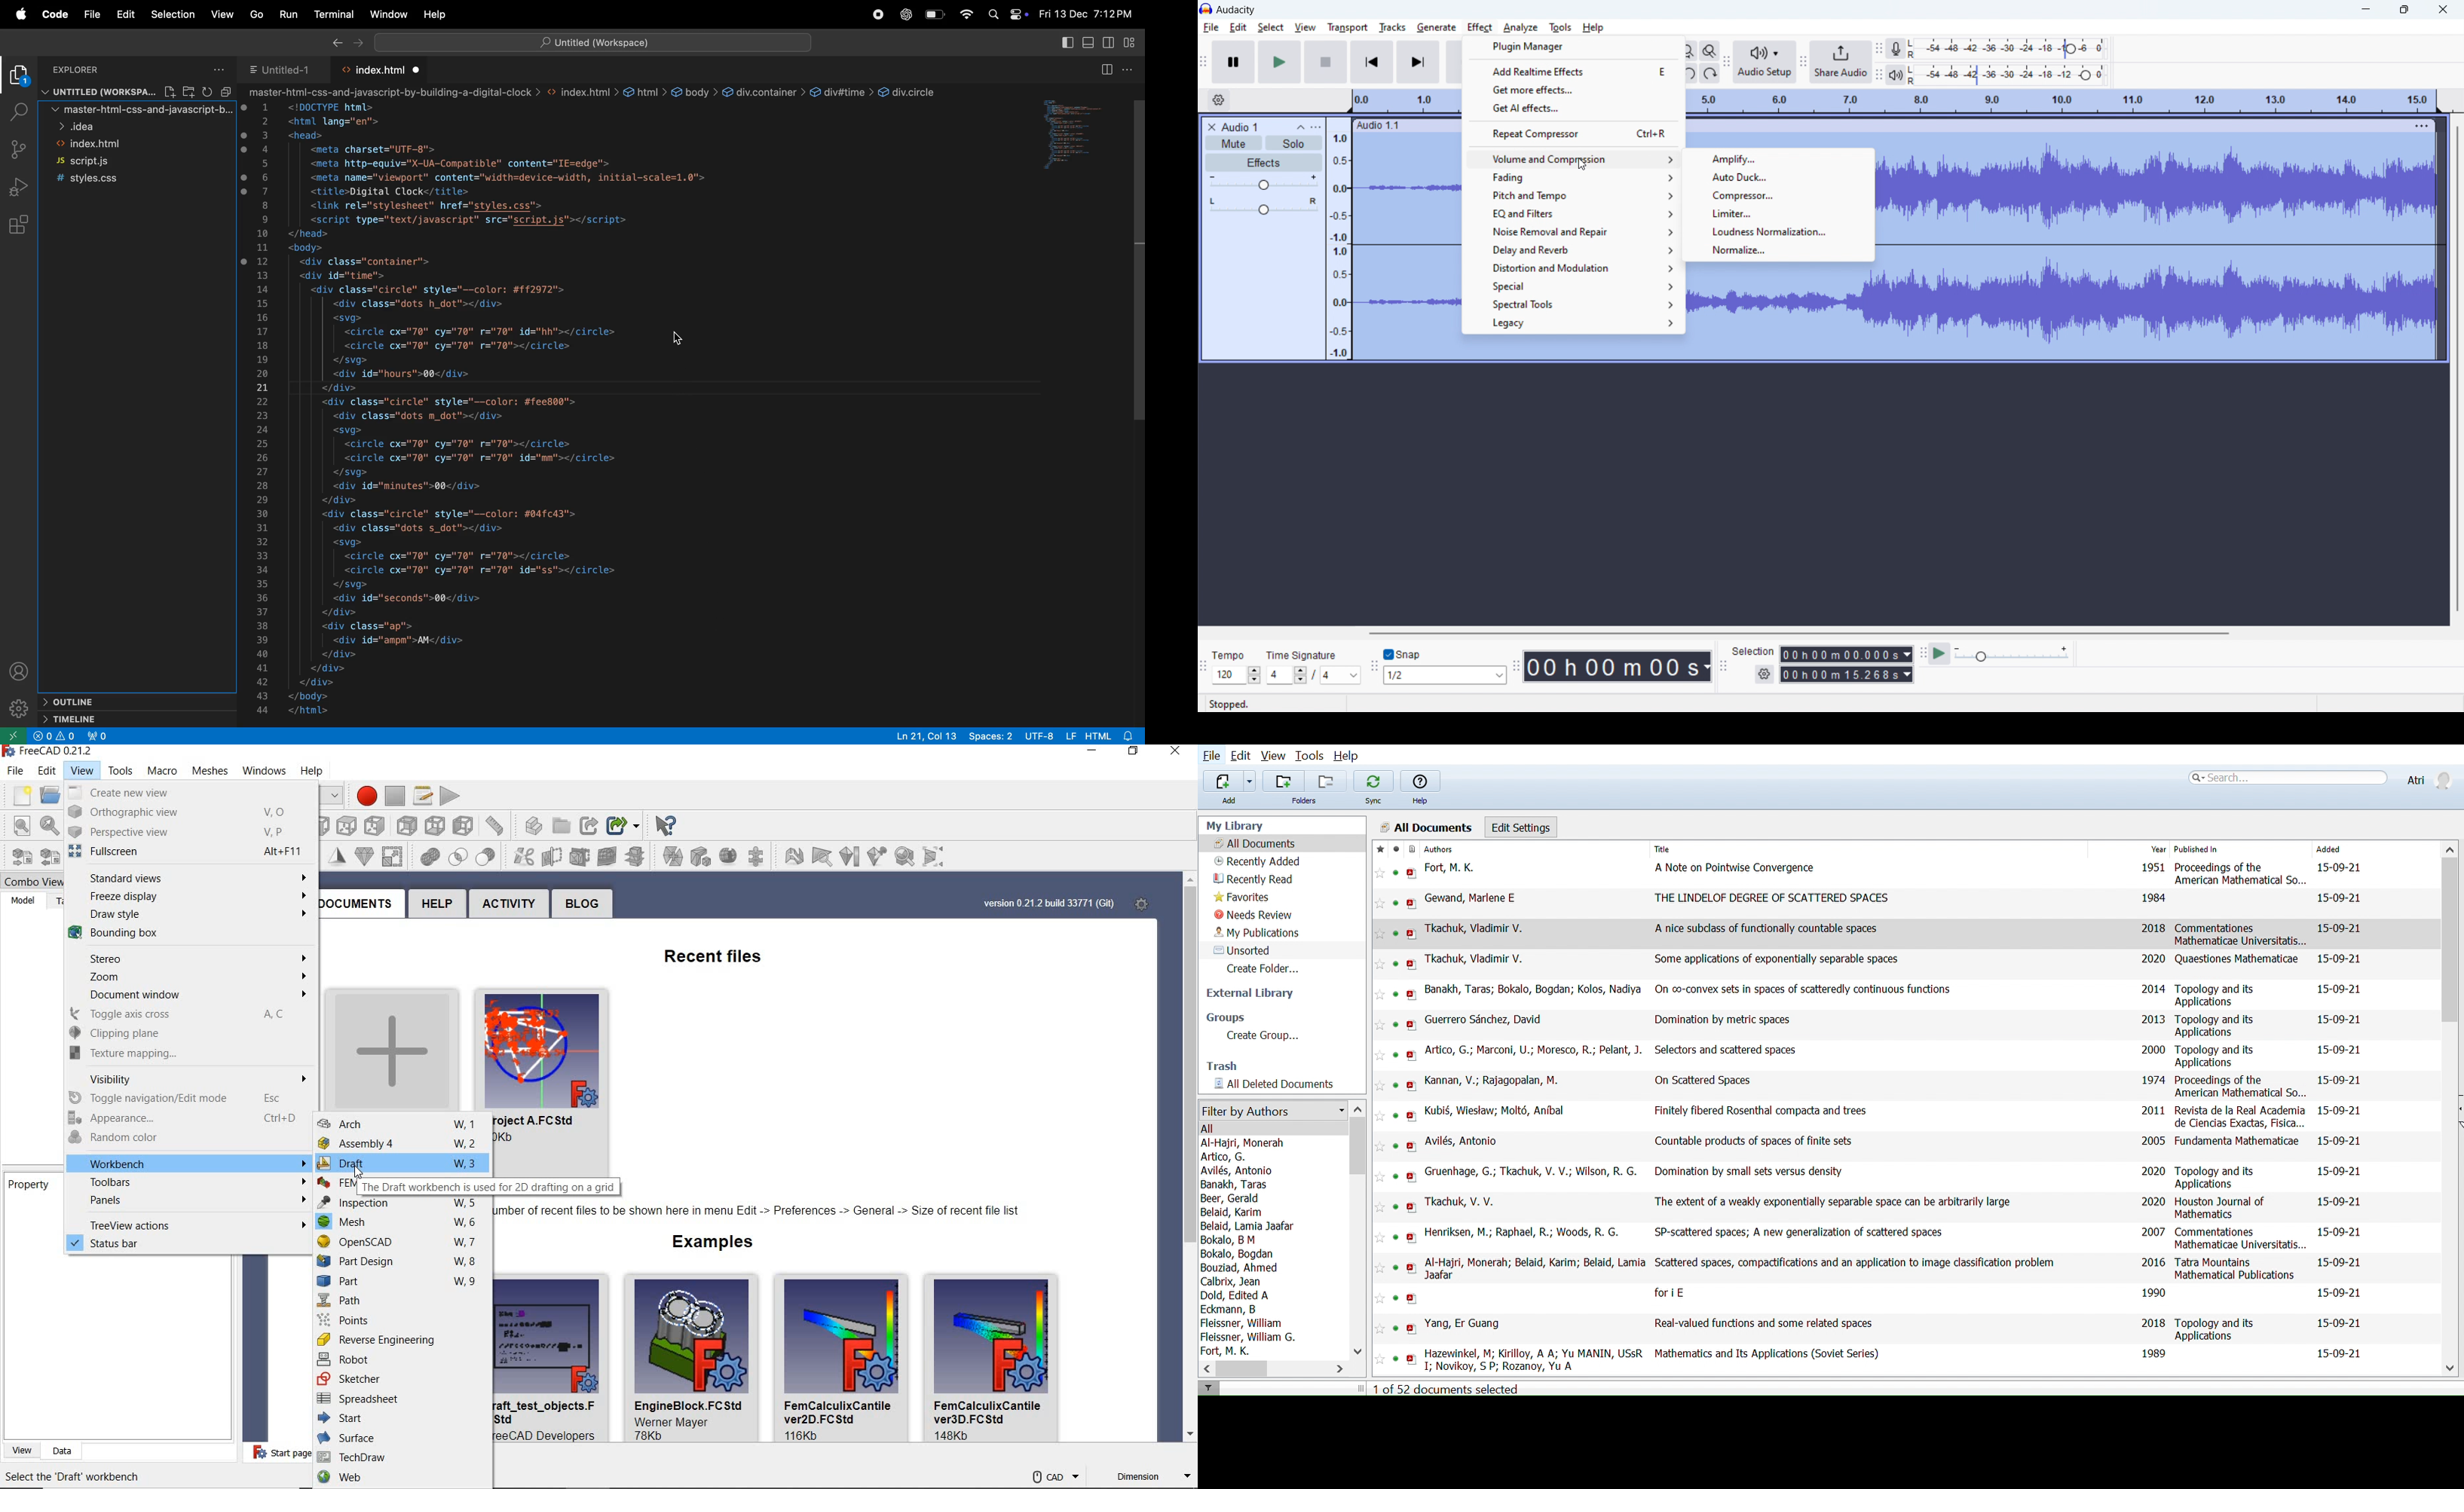 The image size is (2464, 1512). What do you see at coordinates (1380, 963) in the screenshot?
I see `Add this reference to favorites` at bounding box center [1380, 963].